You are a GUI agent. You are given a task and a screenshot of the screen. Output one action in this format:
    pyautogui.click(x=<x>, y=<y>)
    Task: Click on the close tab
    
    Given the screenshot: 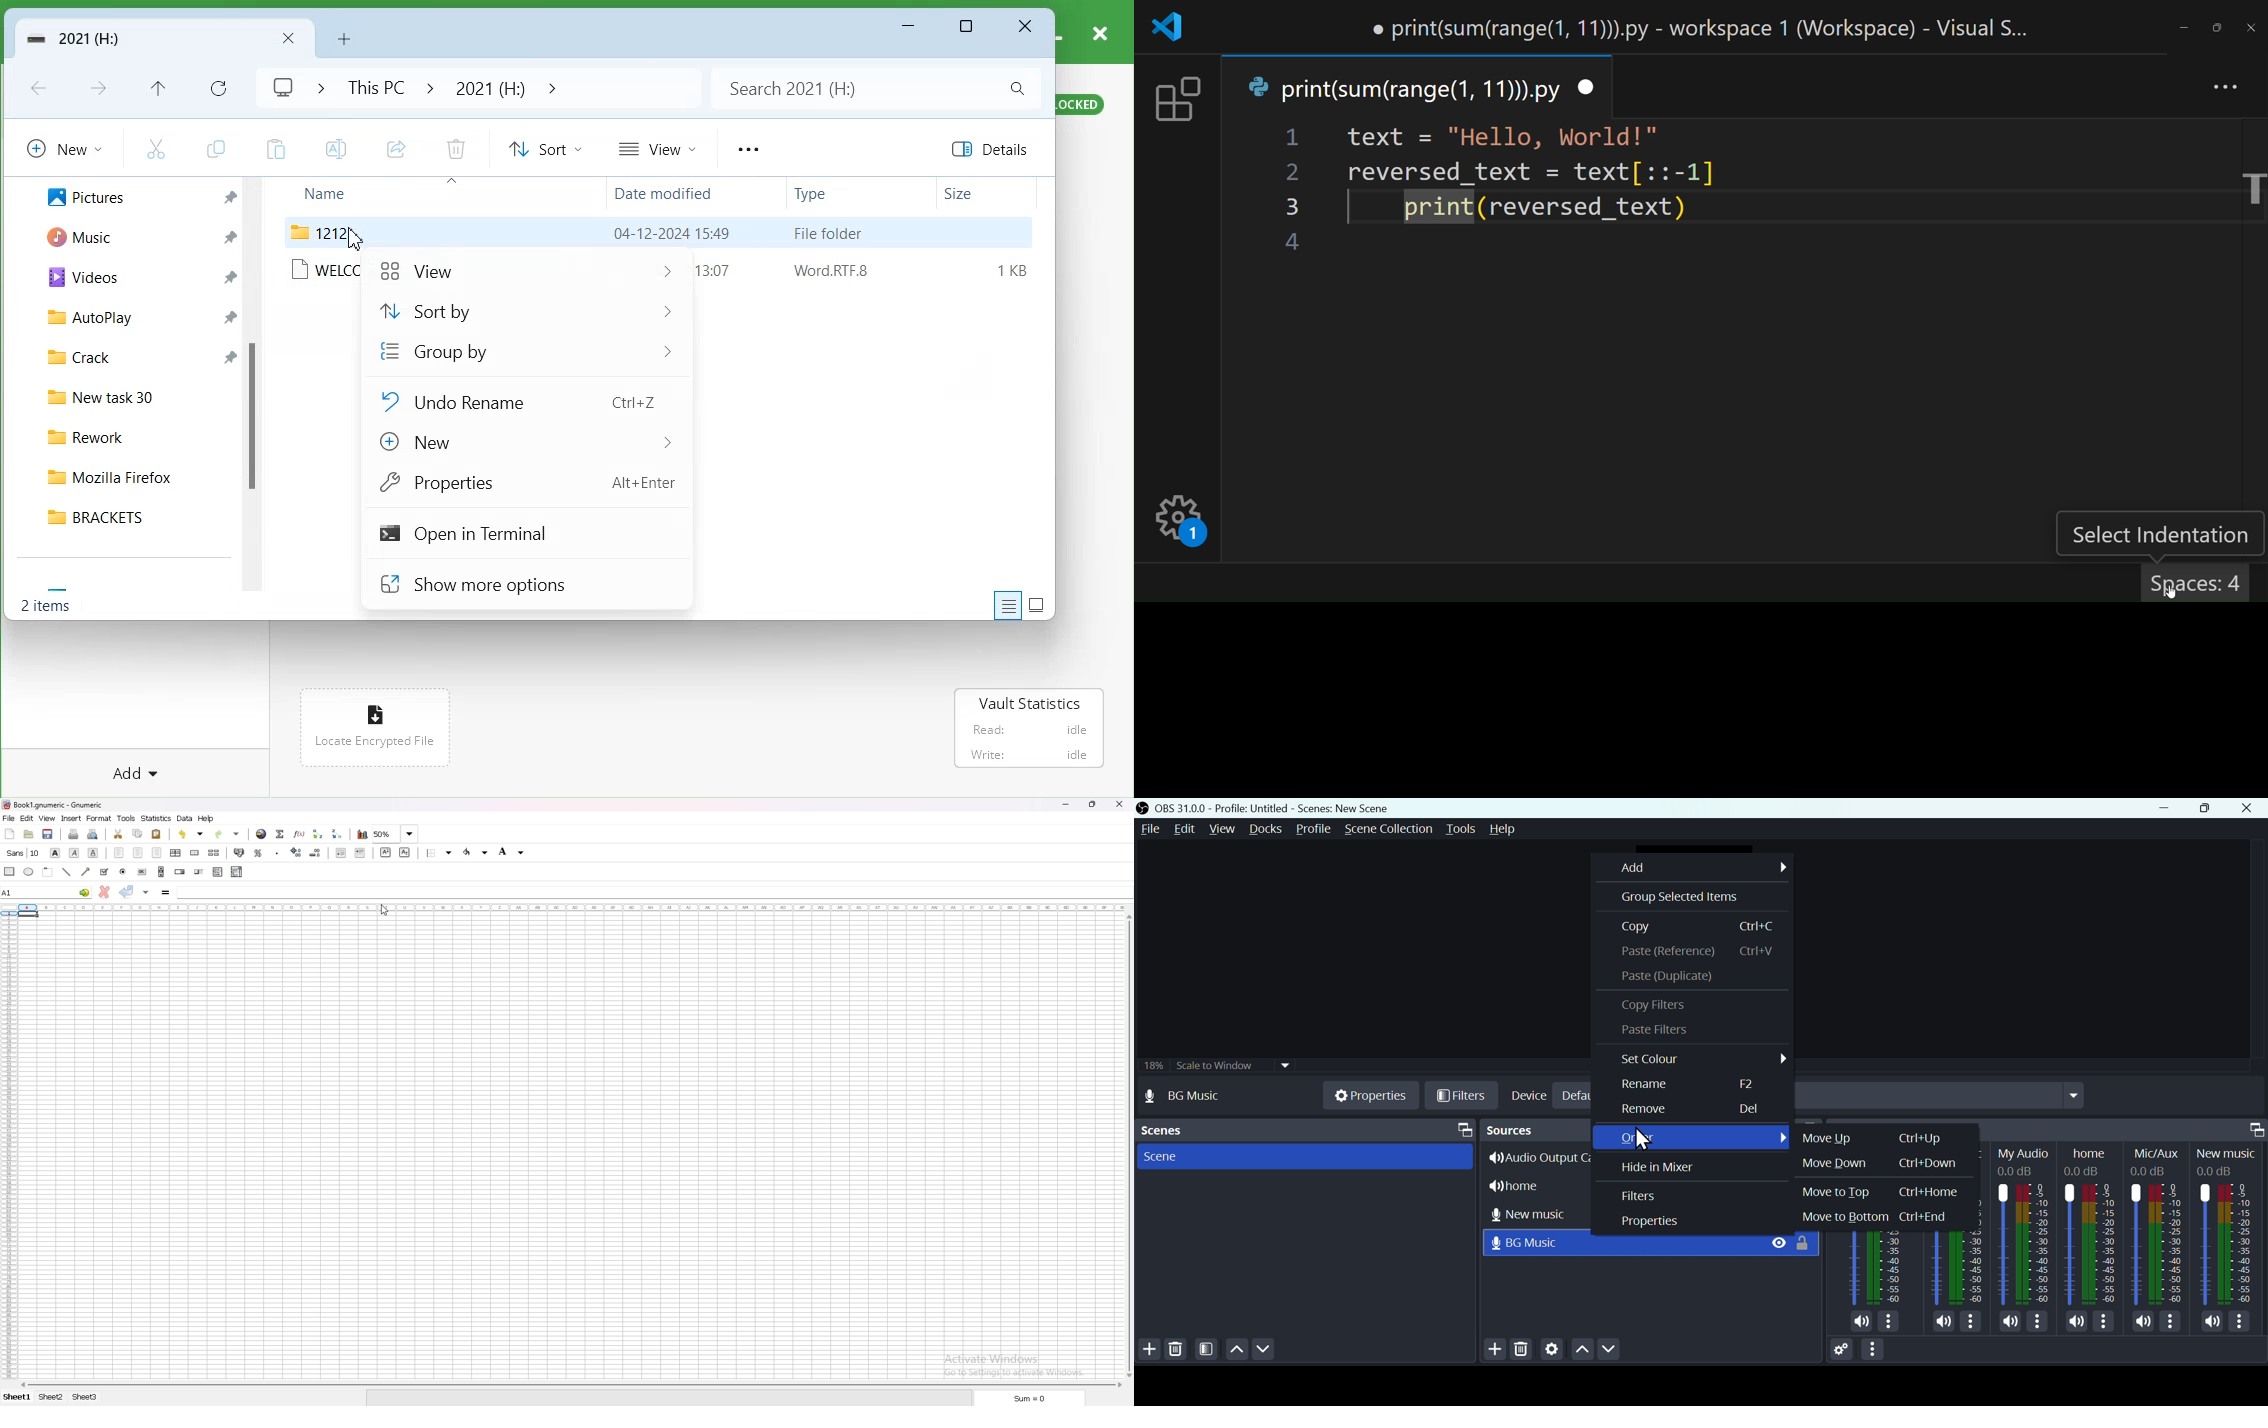 What is the action you would take?
    pyautogui.click(x=1594, y=84)
    